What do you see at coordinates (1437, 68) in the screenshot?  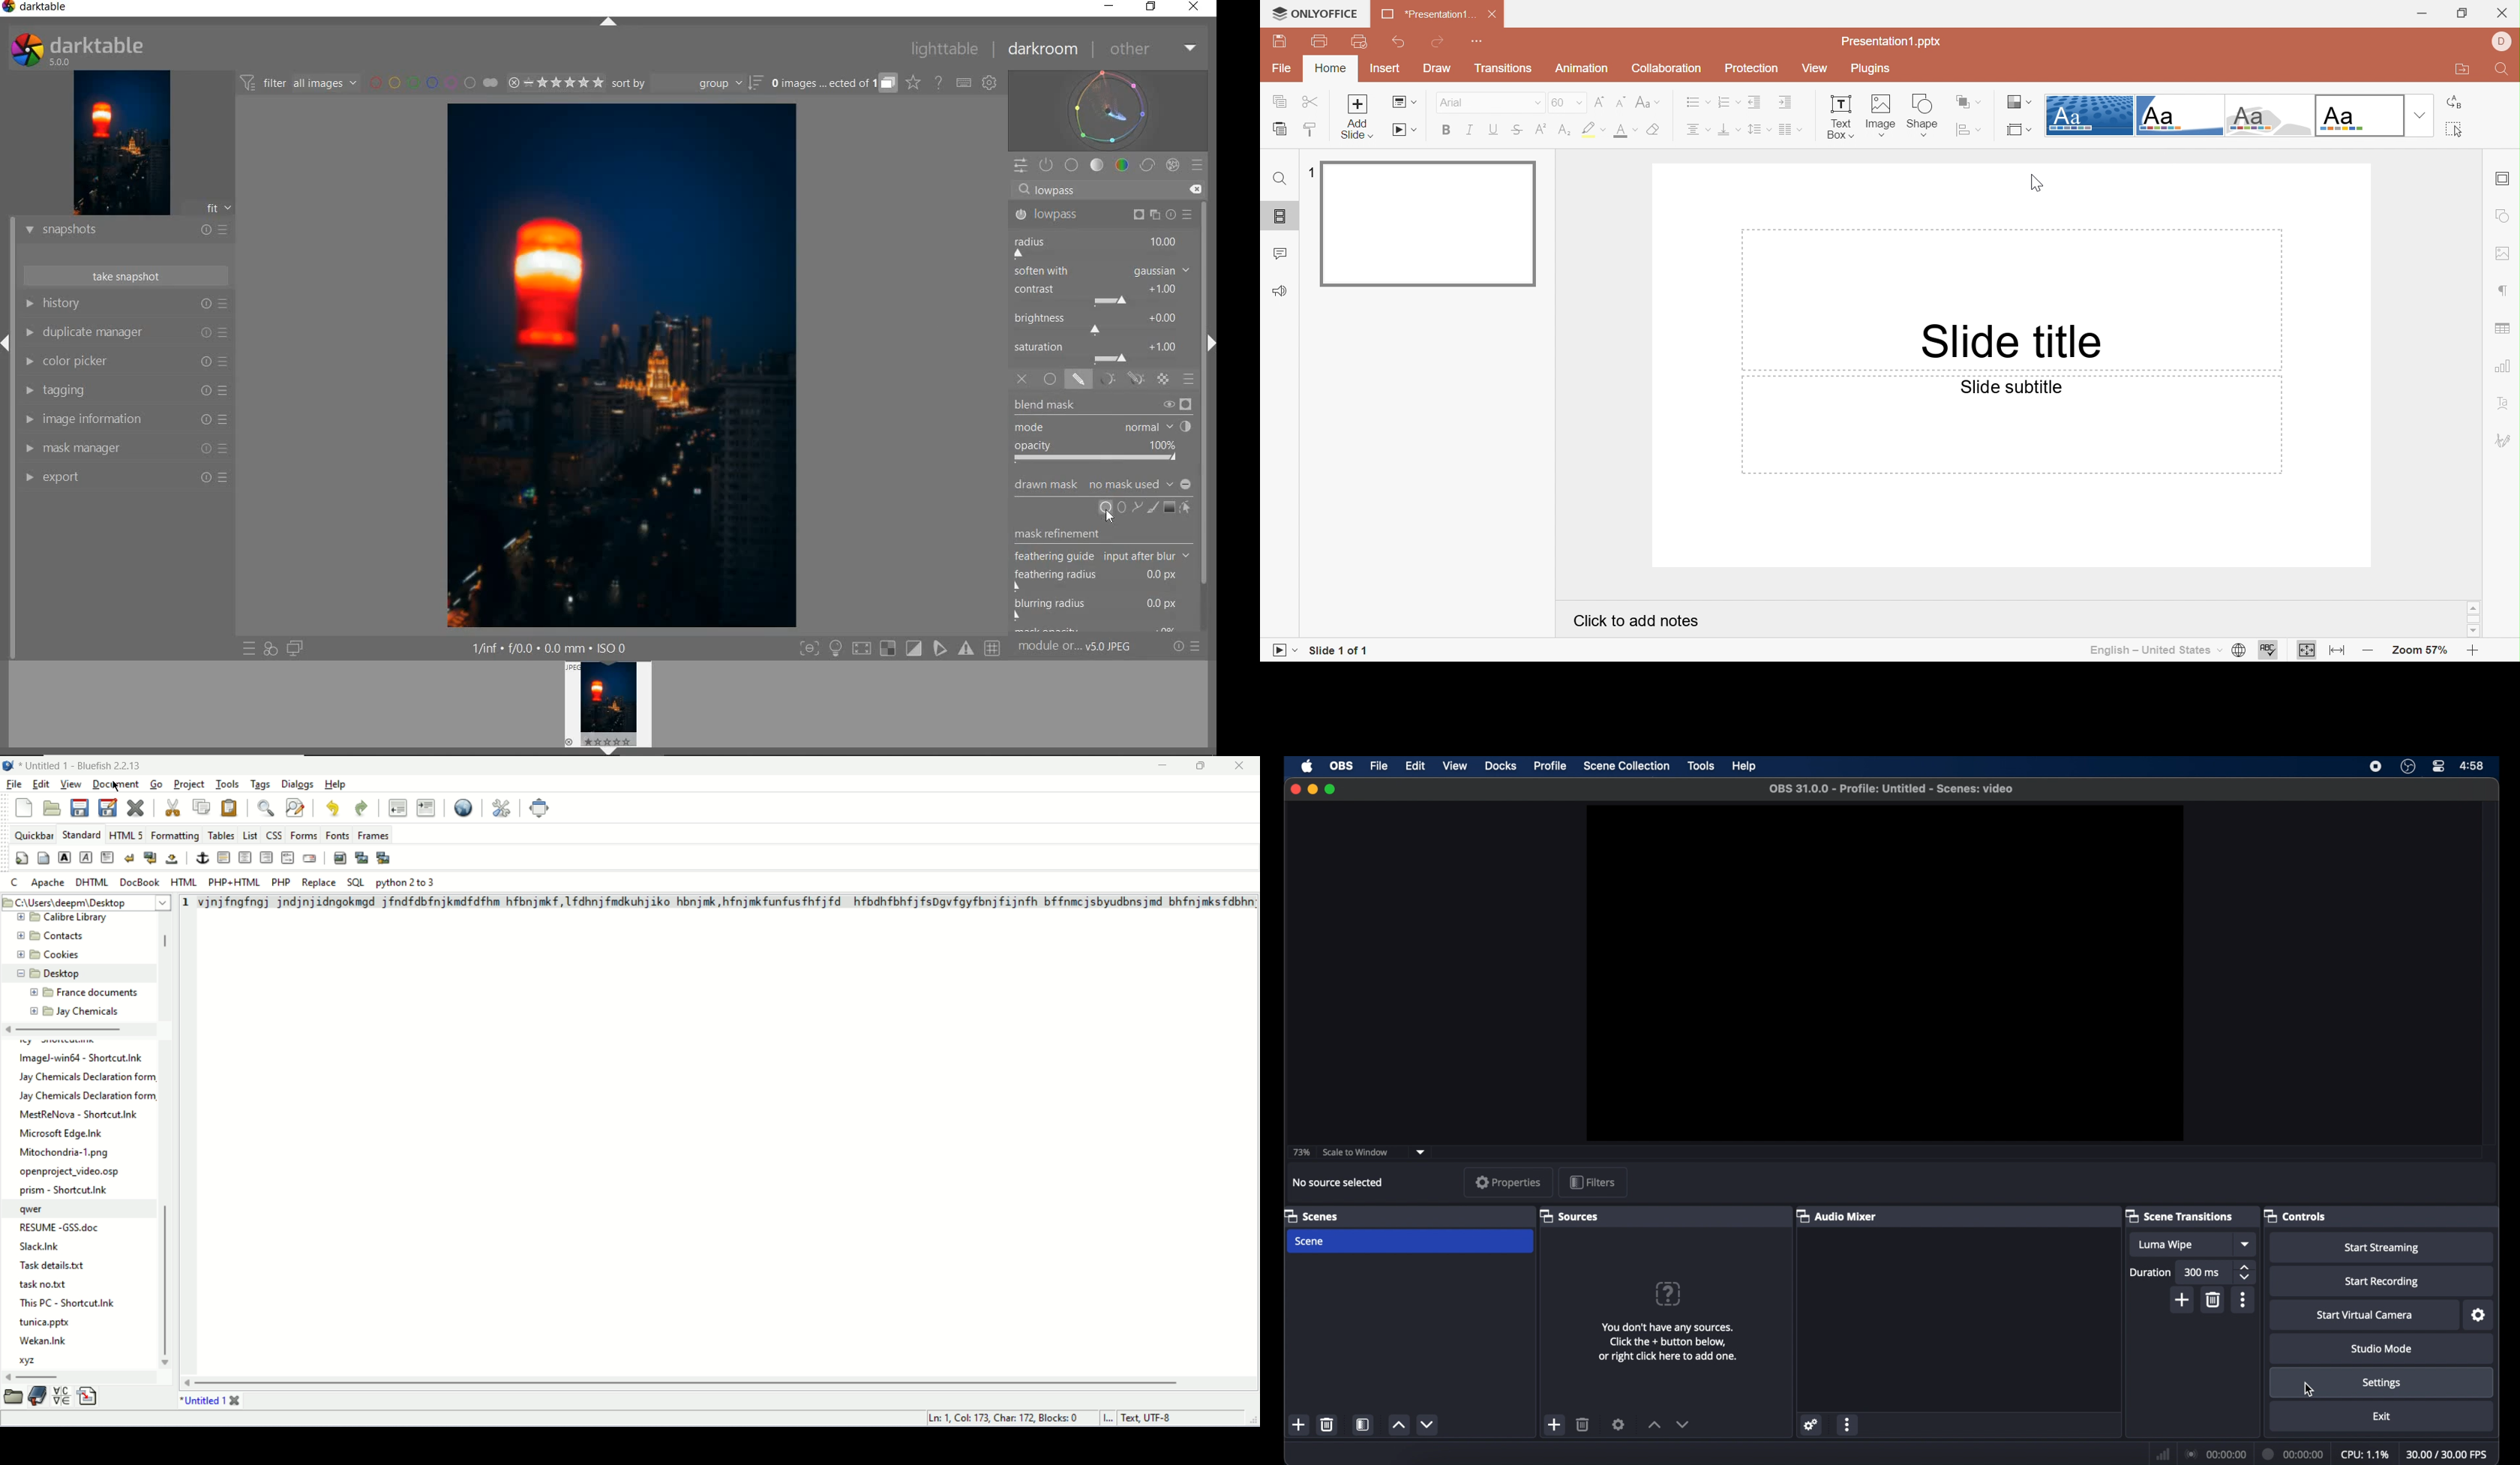 I see `Draw` at bounding box center [1437, 68].